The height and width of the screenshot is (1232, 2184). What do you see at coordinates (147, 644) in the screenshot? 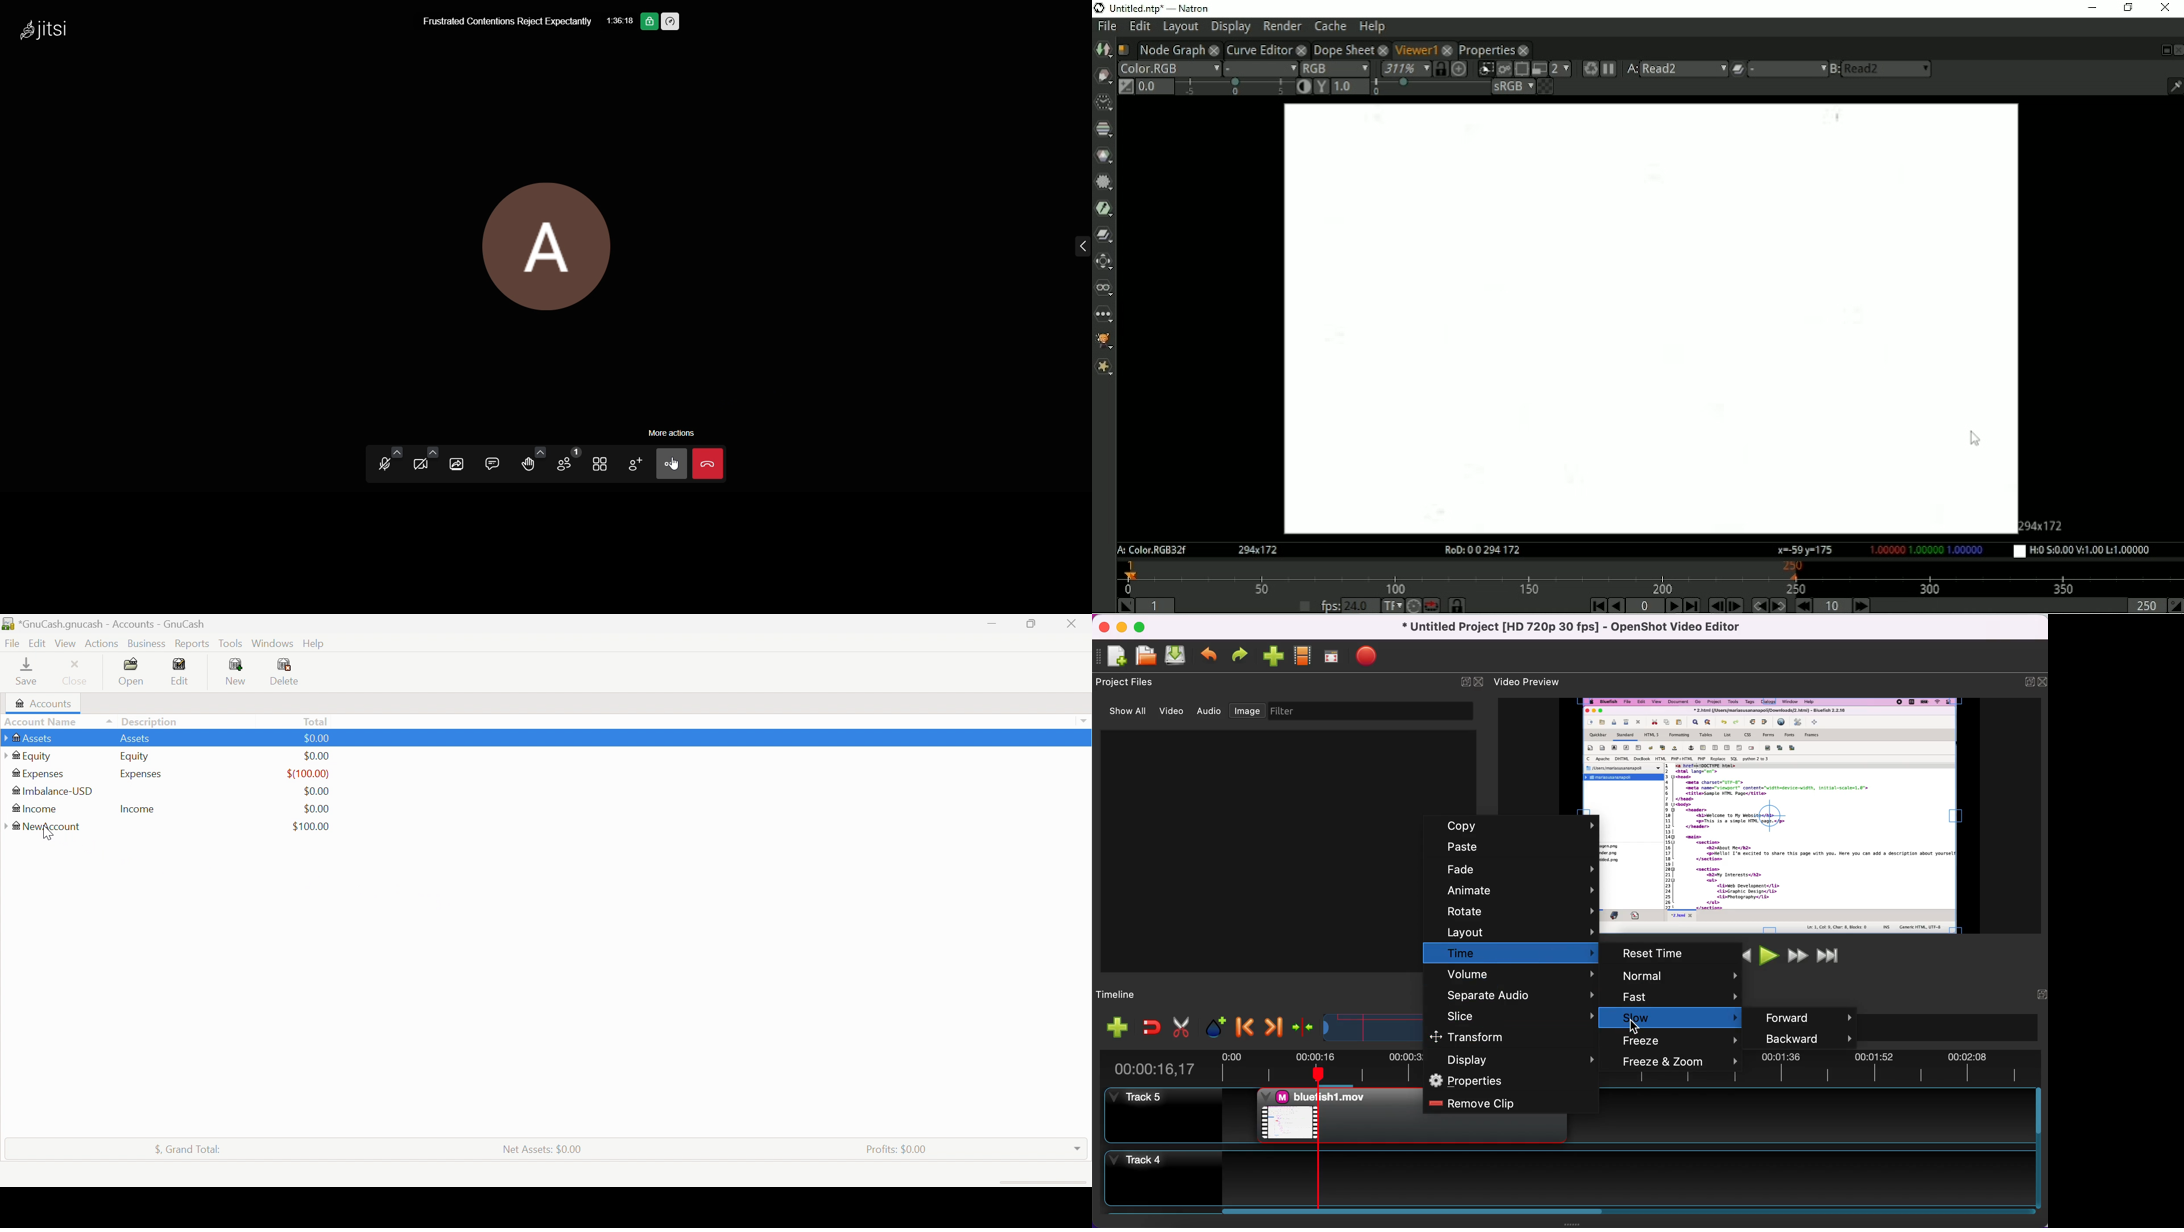
I see `Business` at bounding box center [147, 644].